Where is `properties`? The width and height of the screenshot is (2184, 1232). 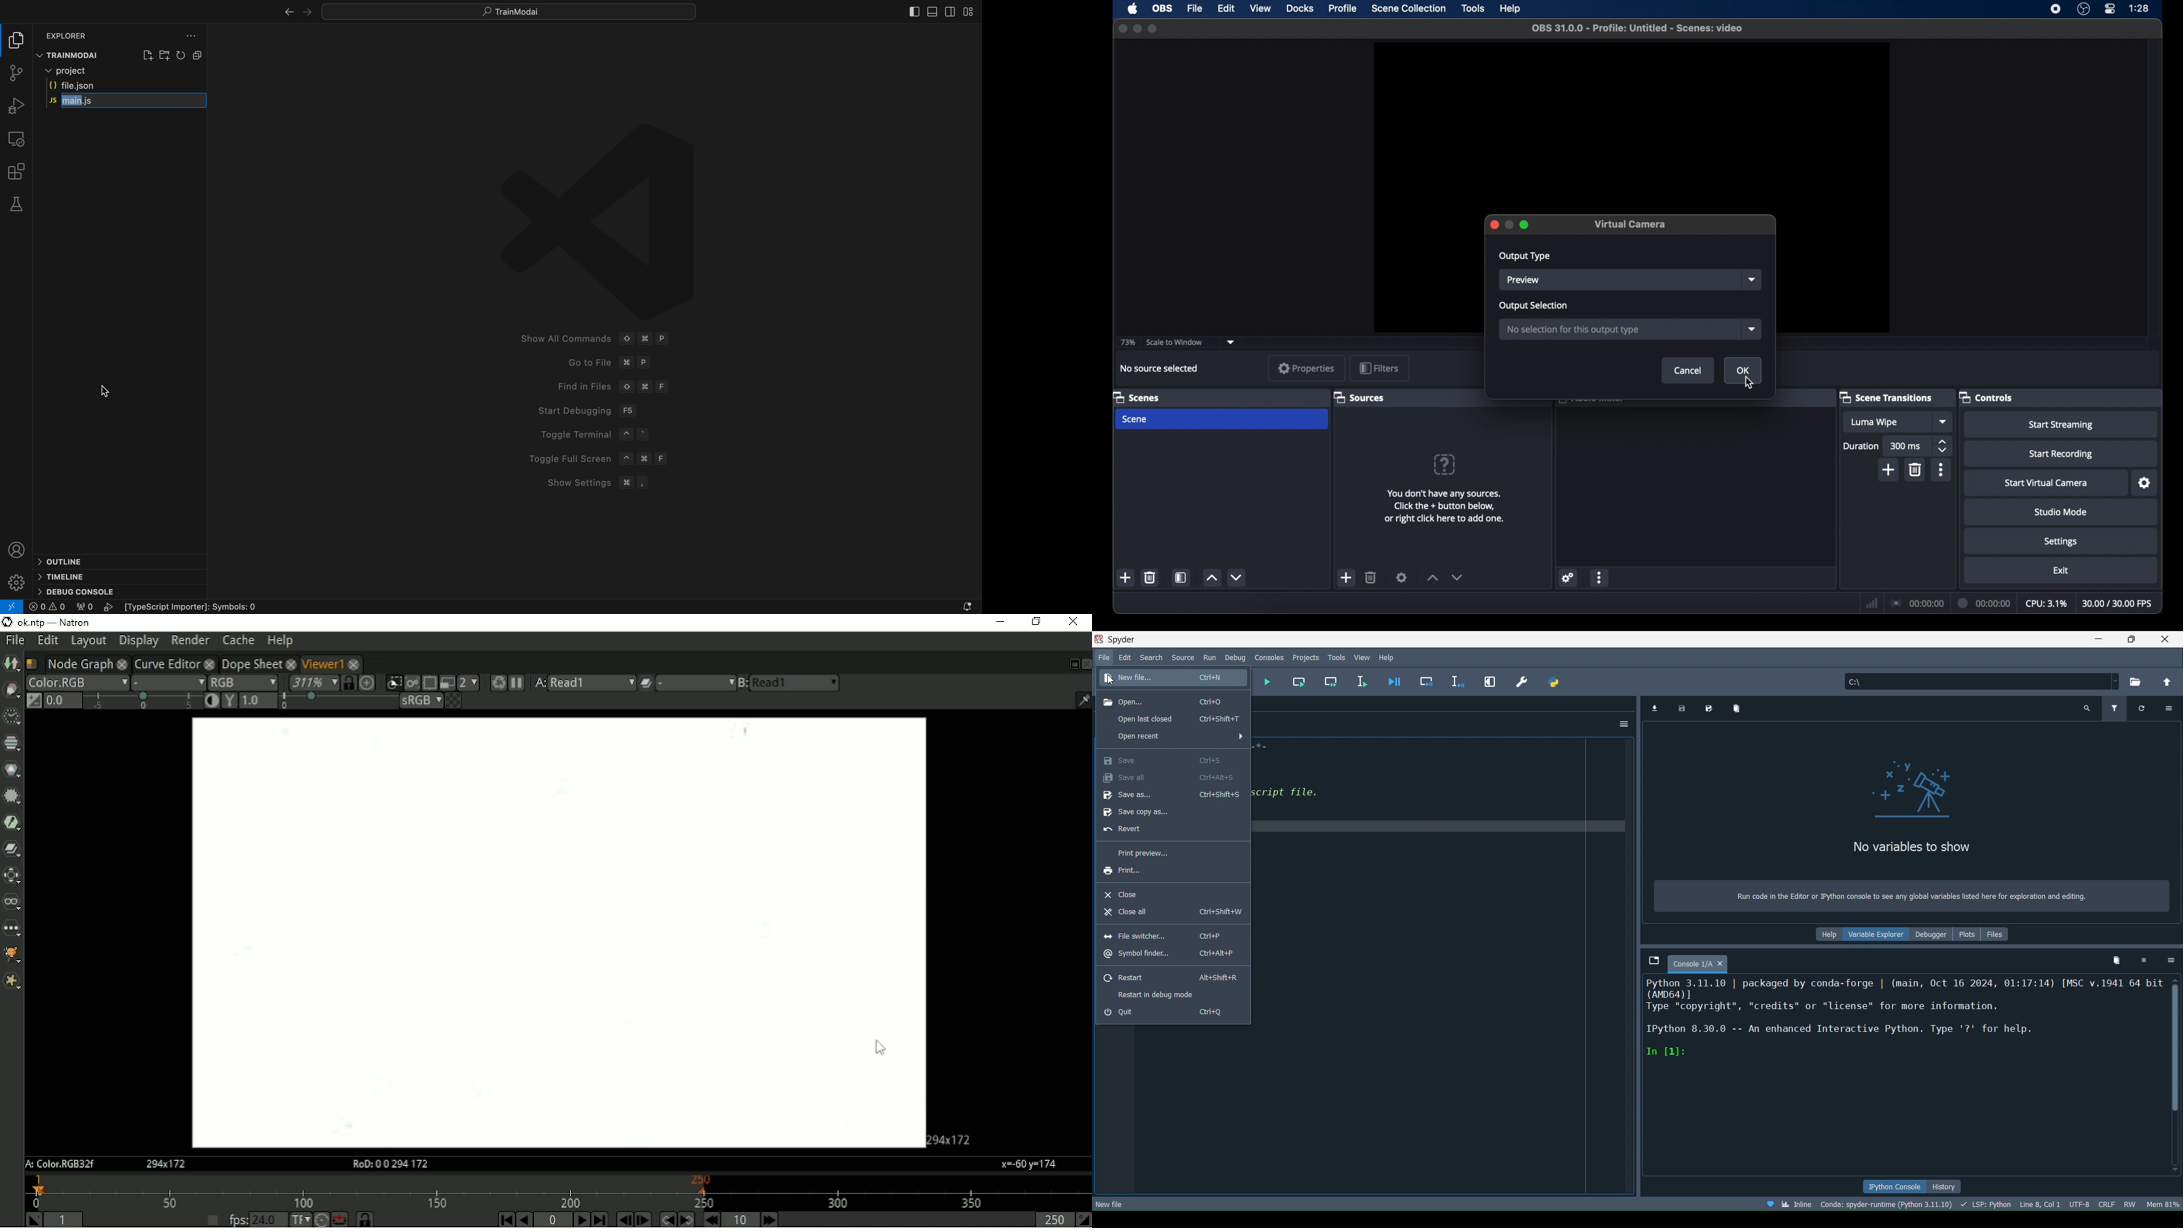 properties is located at coordinates (1306, 368).